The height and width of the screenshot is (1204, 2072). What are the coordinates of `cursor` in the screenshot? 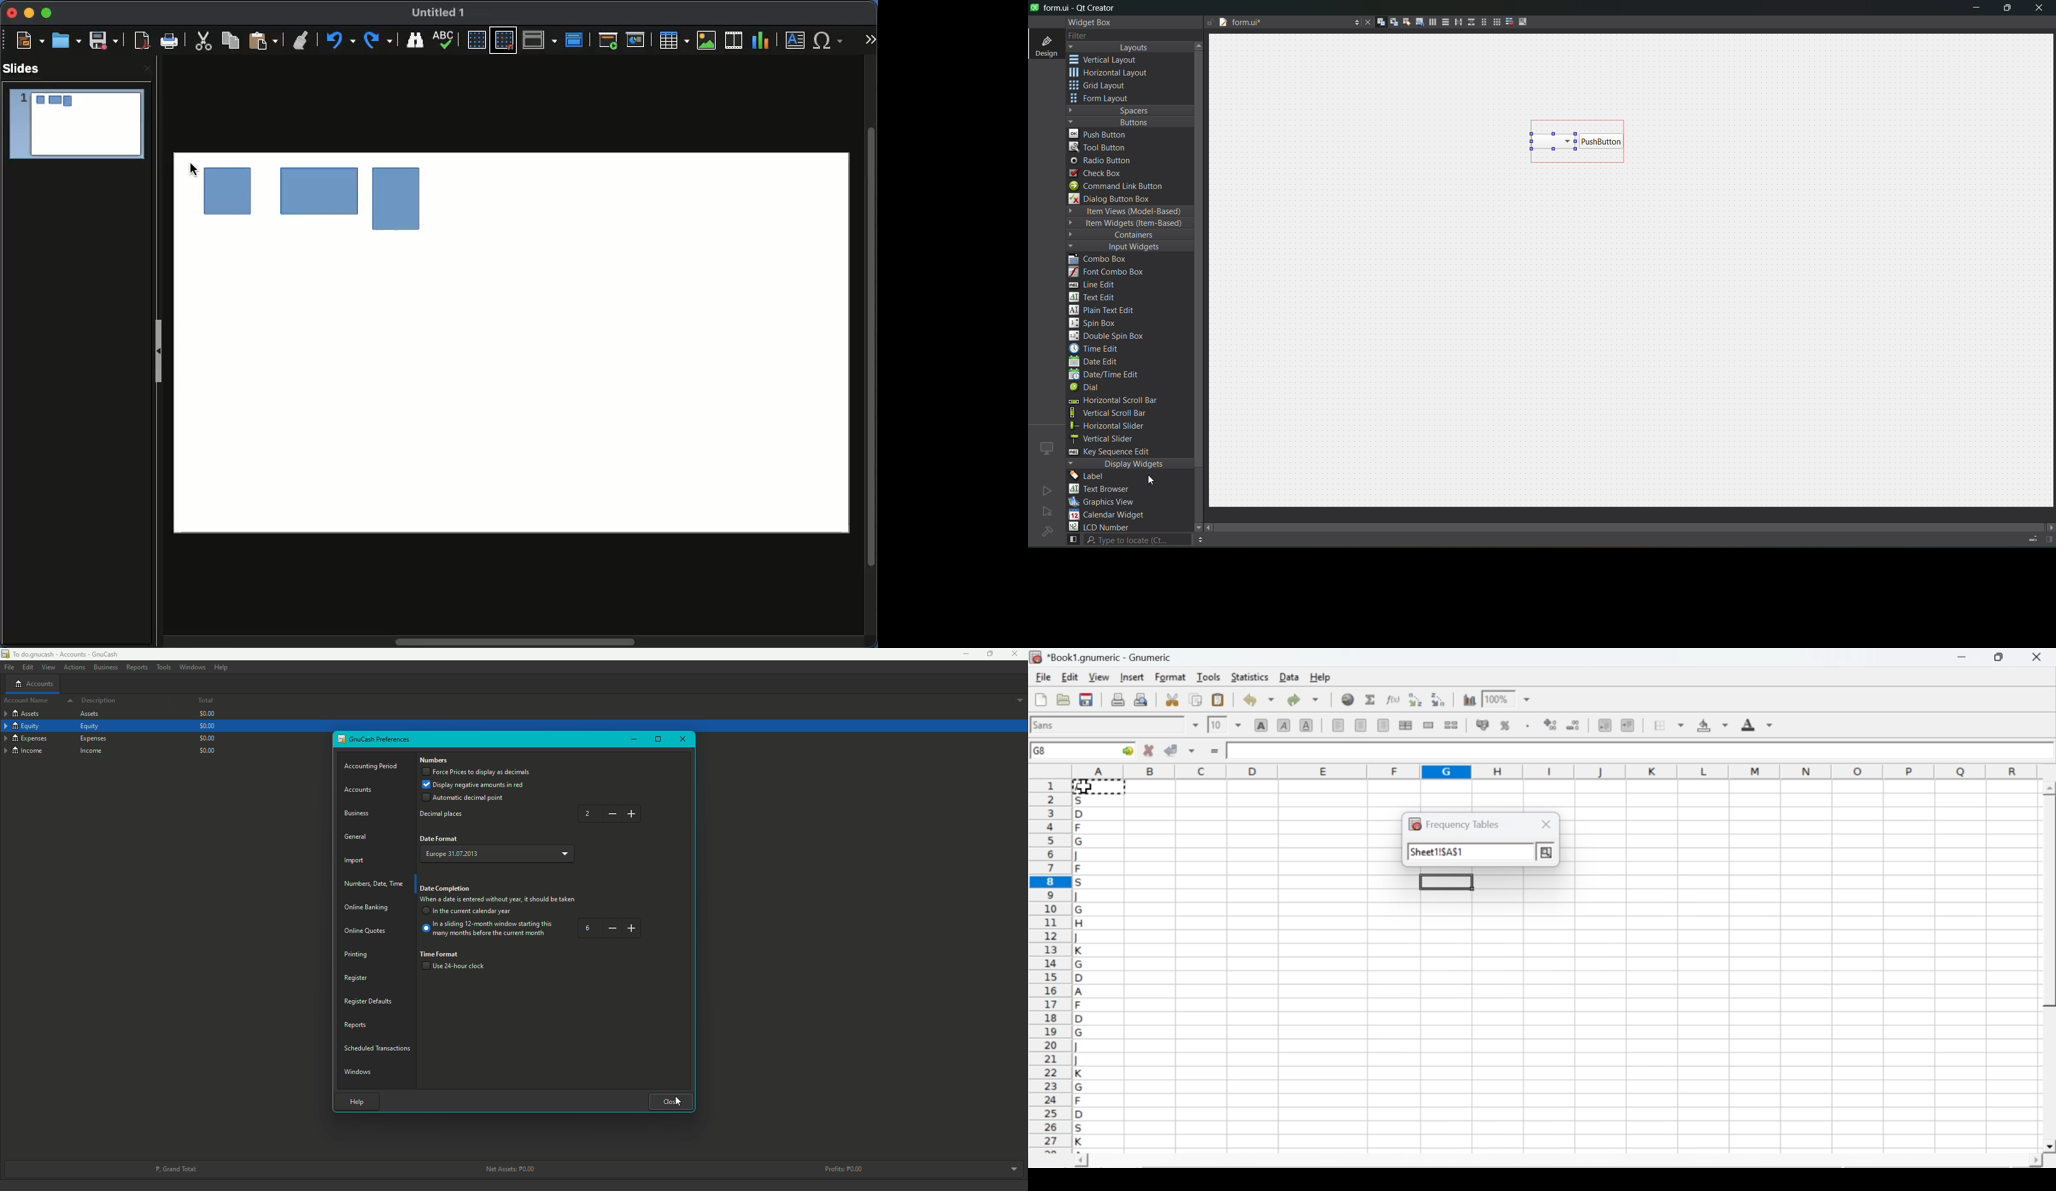 It's located at (1153, 480).